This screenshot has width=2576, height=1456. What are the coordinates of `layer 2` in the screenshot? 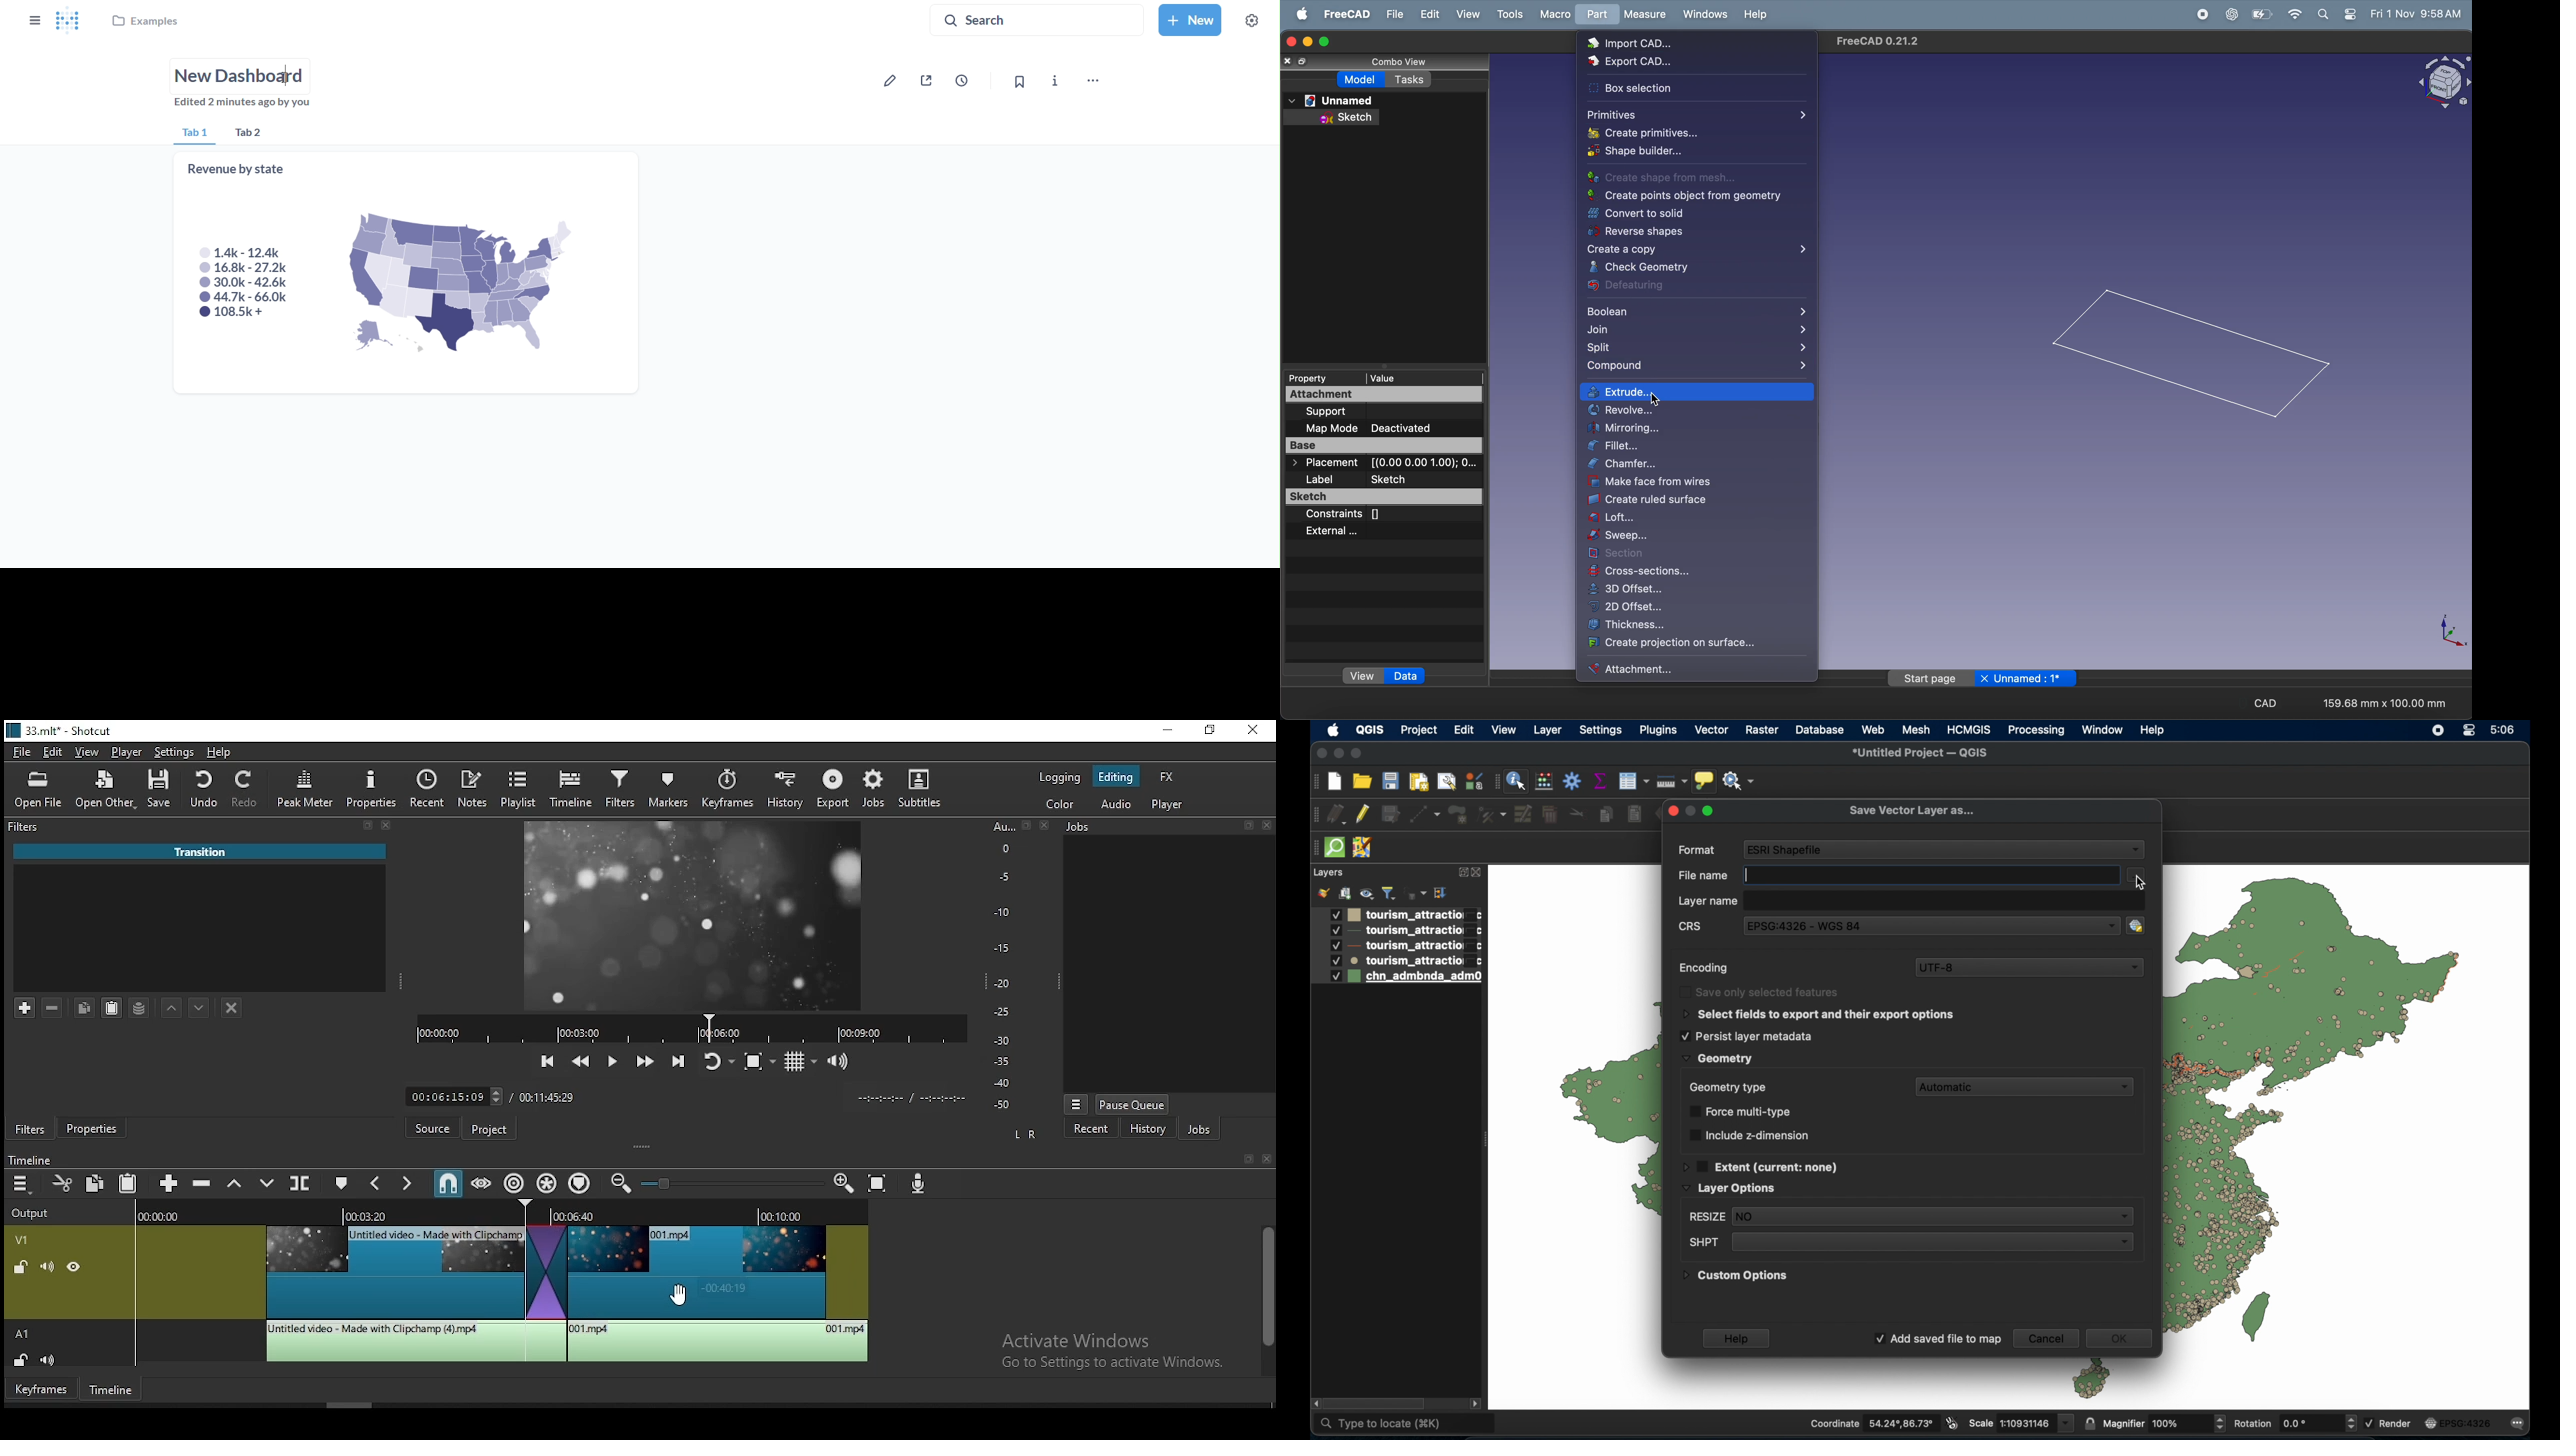 It's located at (1397, 931).